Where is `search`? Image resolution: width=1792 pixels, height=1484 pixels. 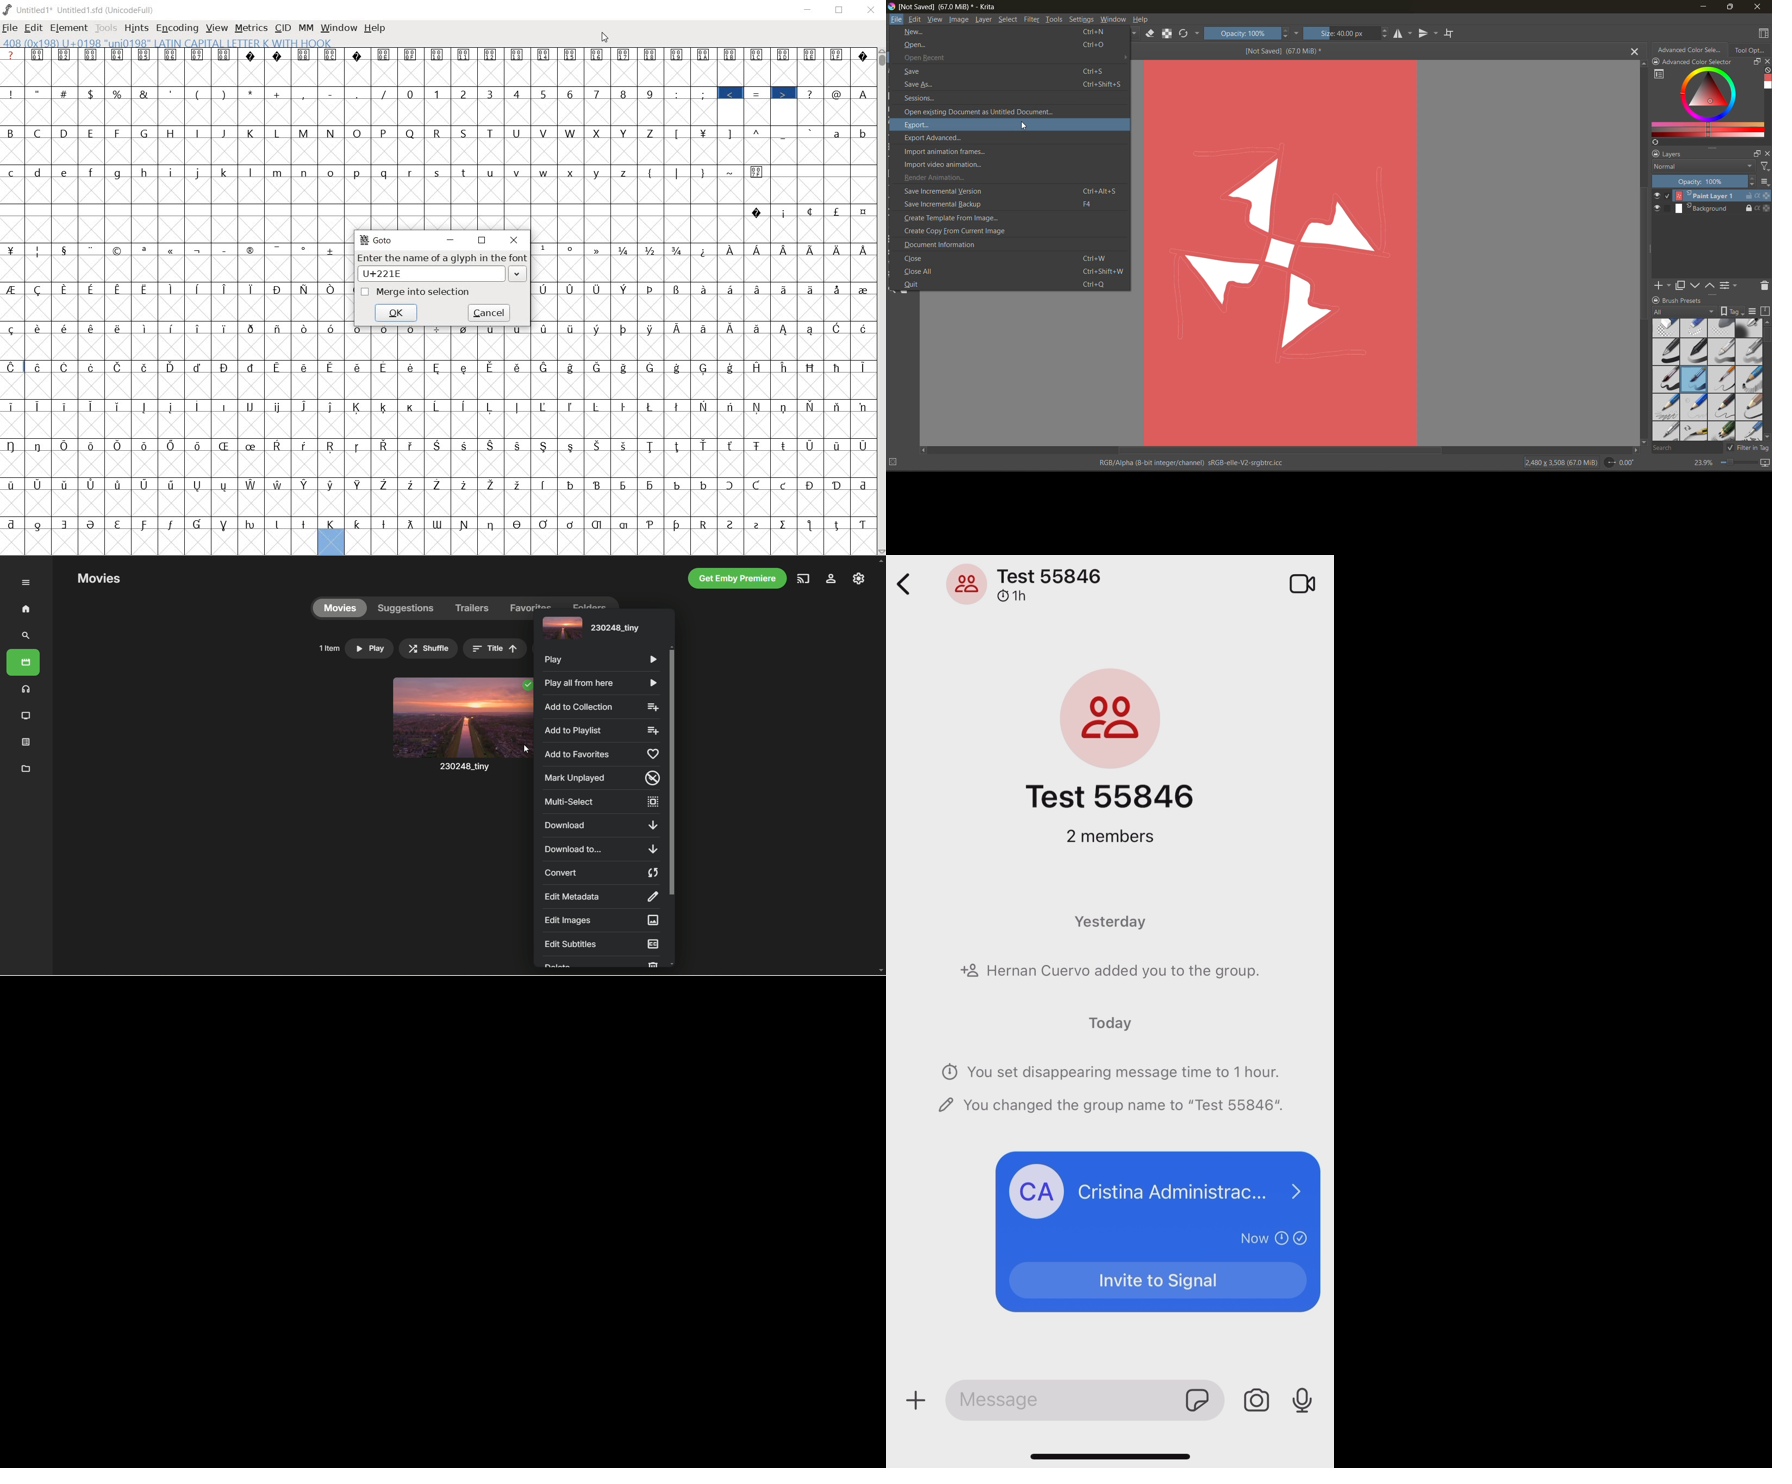 search is located at coordinates (1688, 449).